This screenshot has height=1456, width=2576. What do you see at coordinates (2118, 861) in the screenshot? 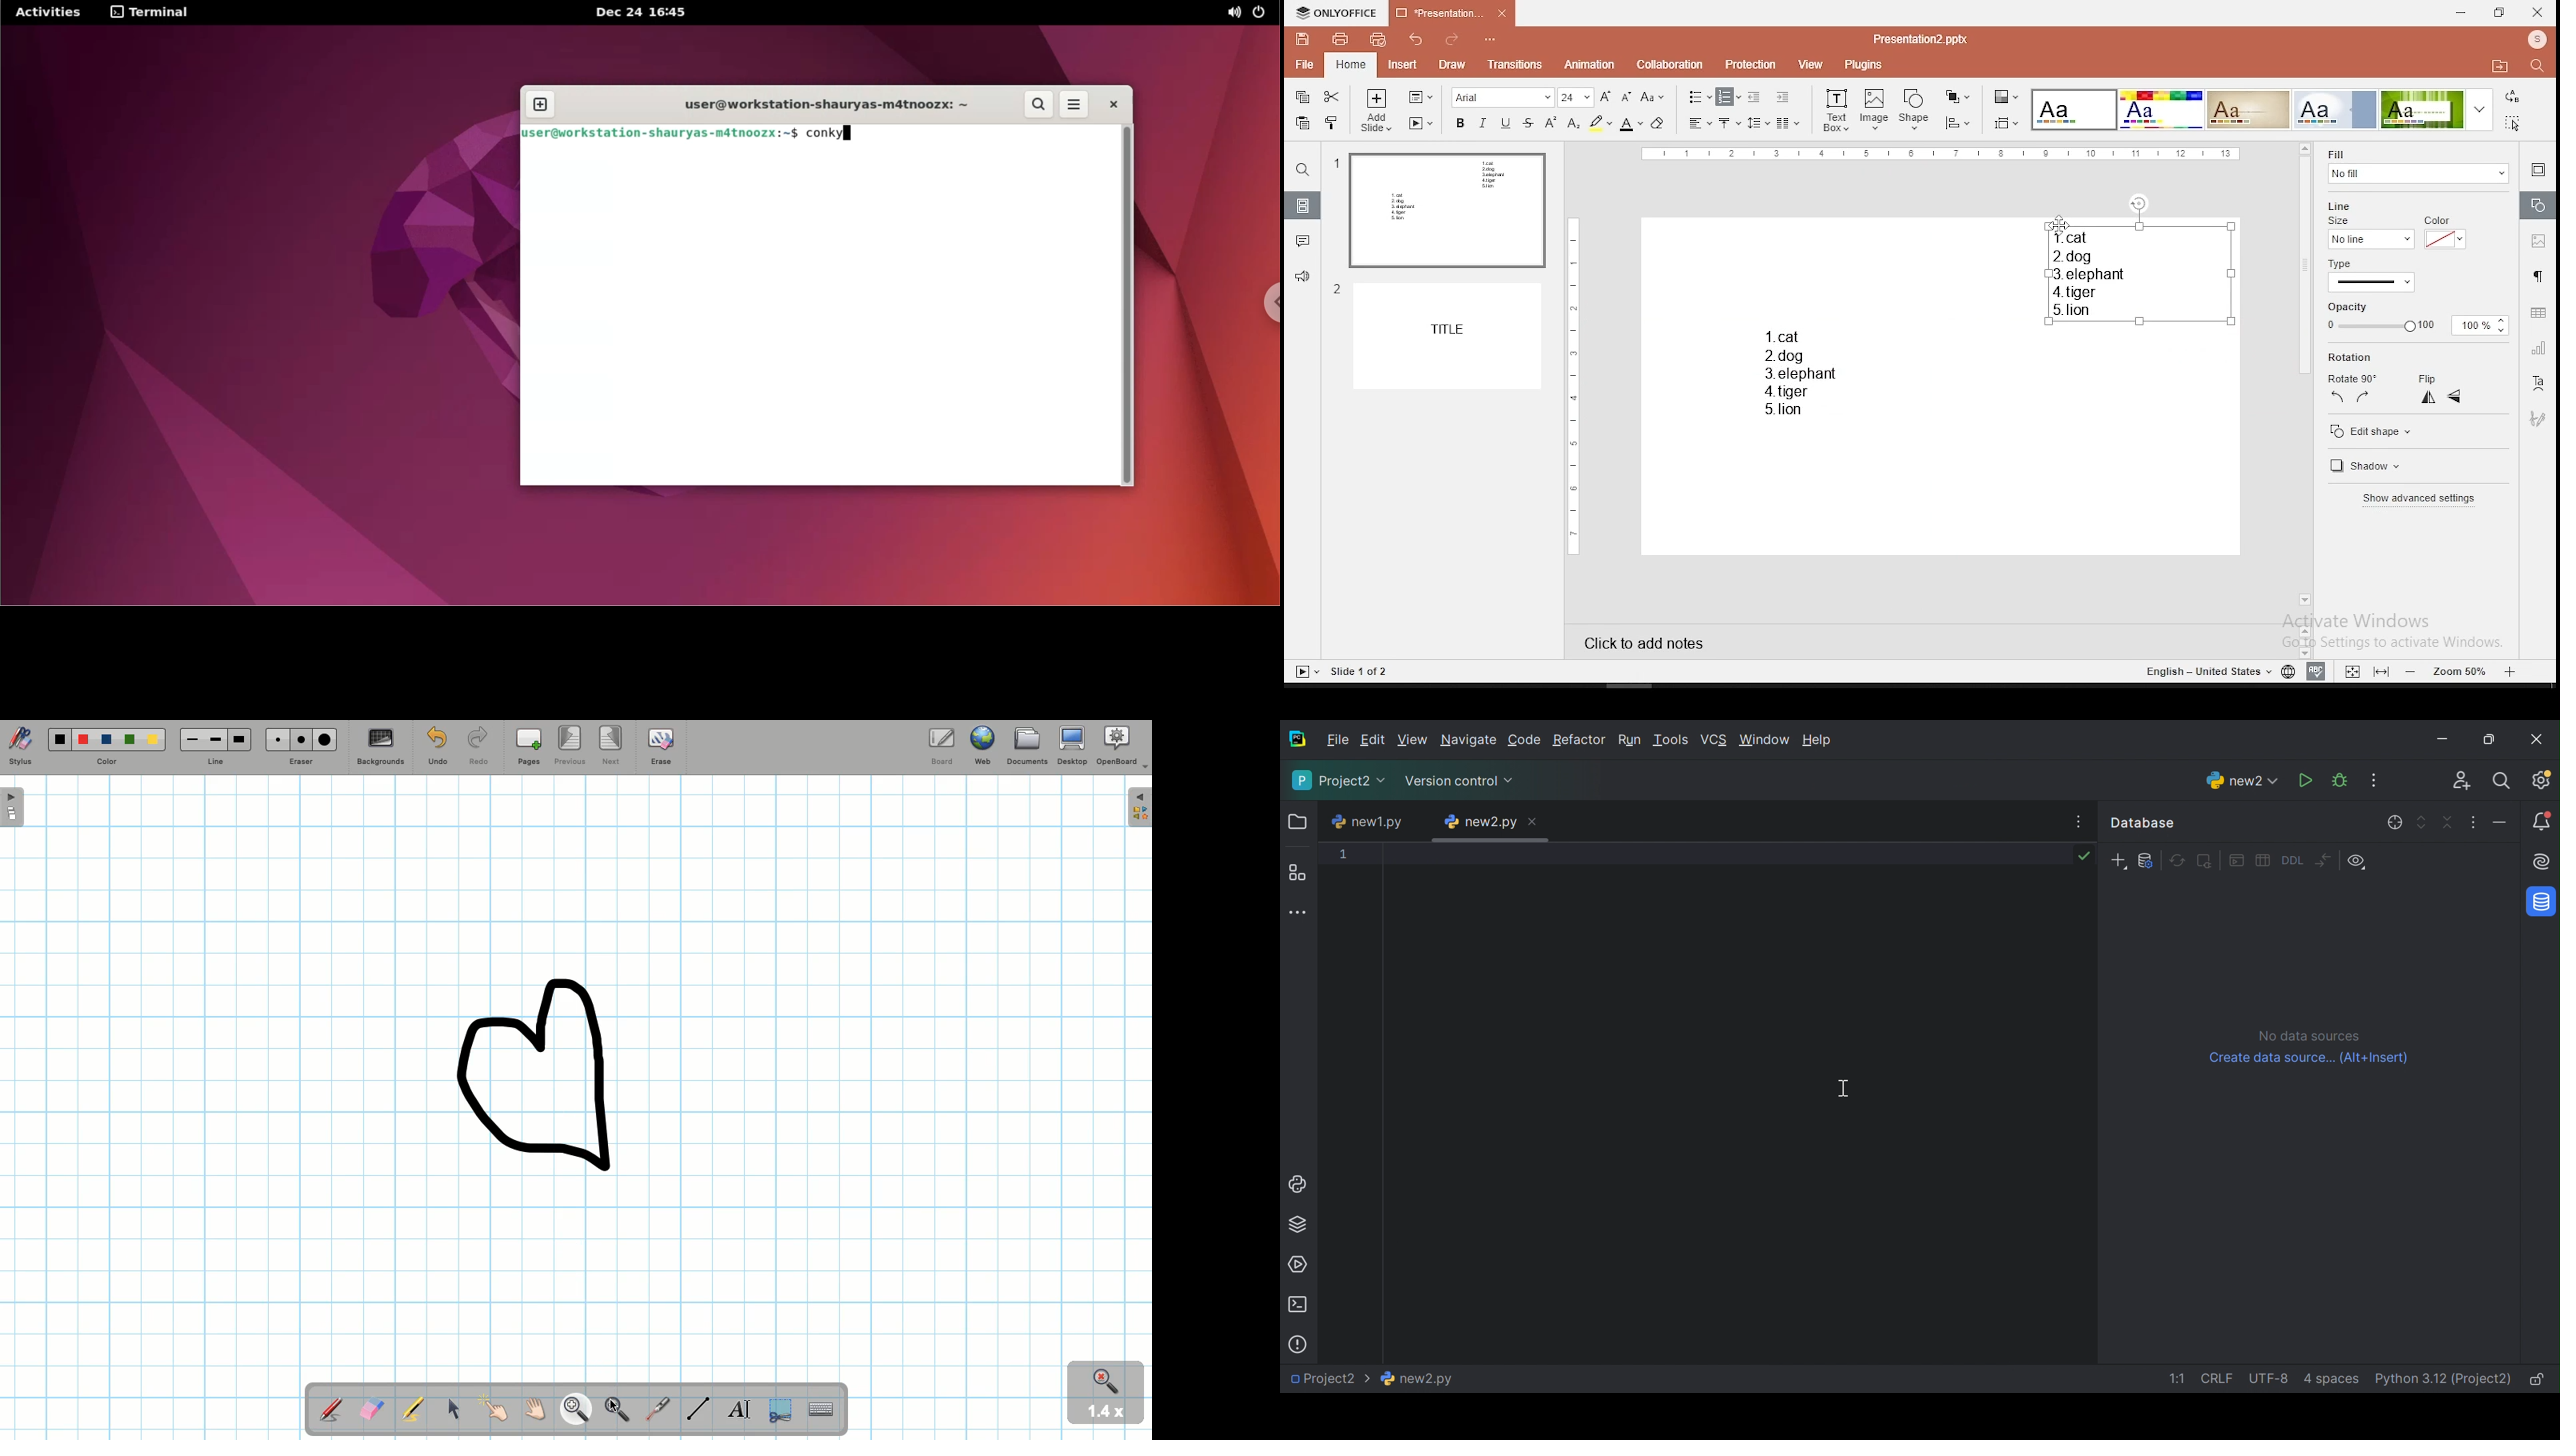
I see `New` at bounding box center [2118, 861].